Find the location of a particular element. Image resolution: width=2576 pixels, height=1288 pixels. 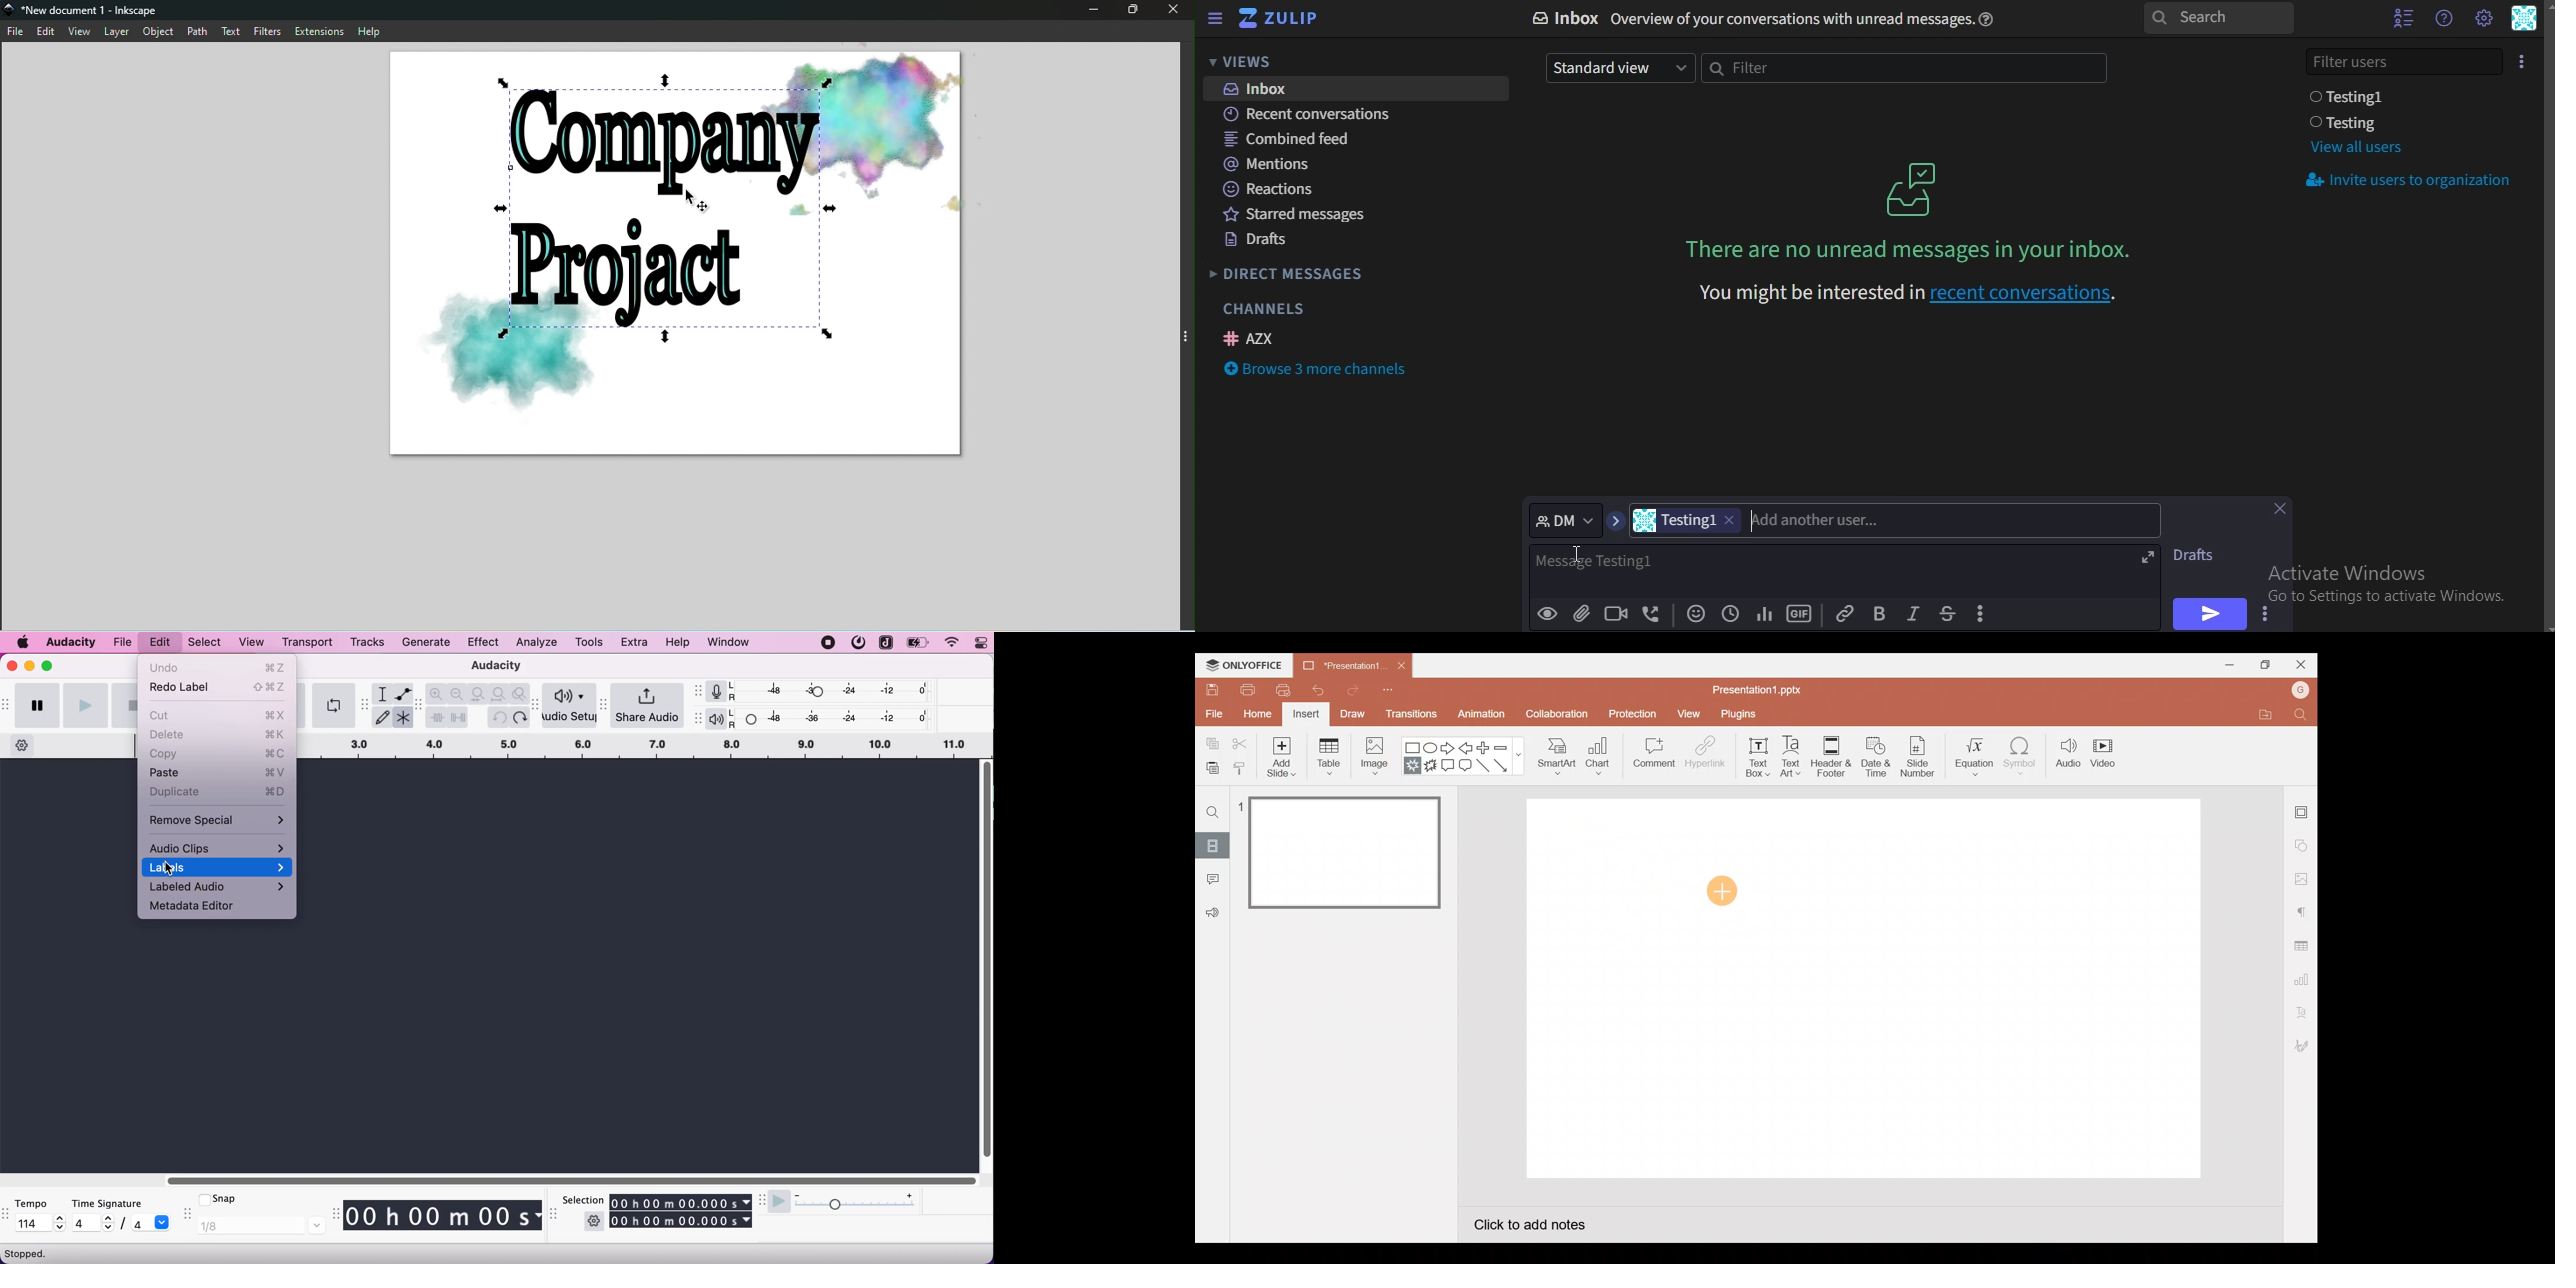

playback speed is located at coordinates (858, 1207).